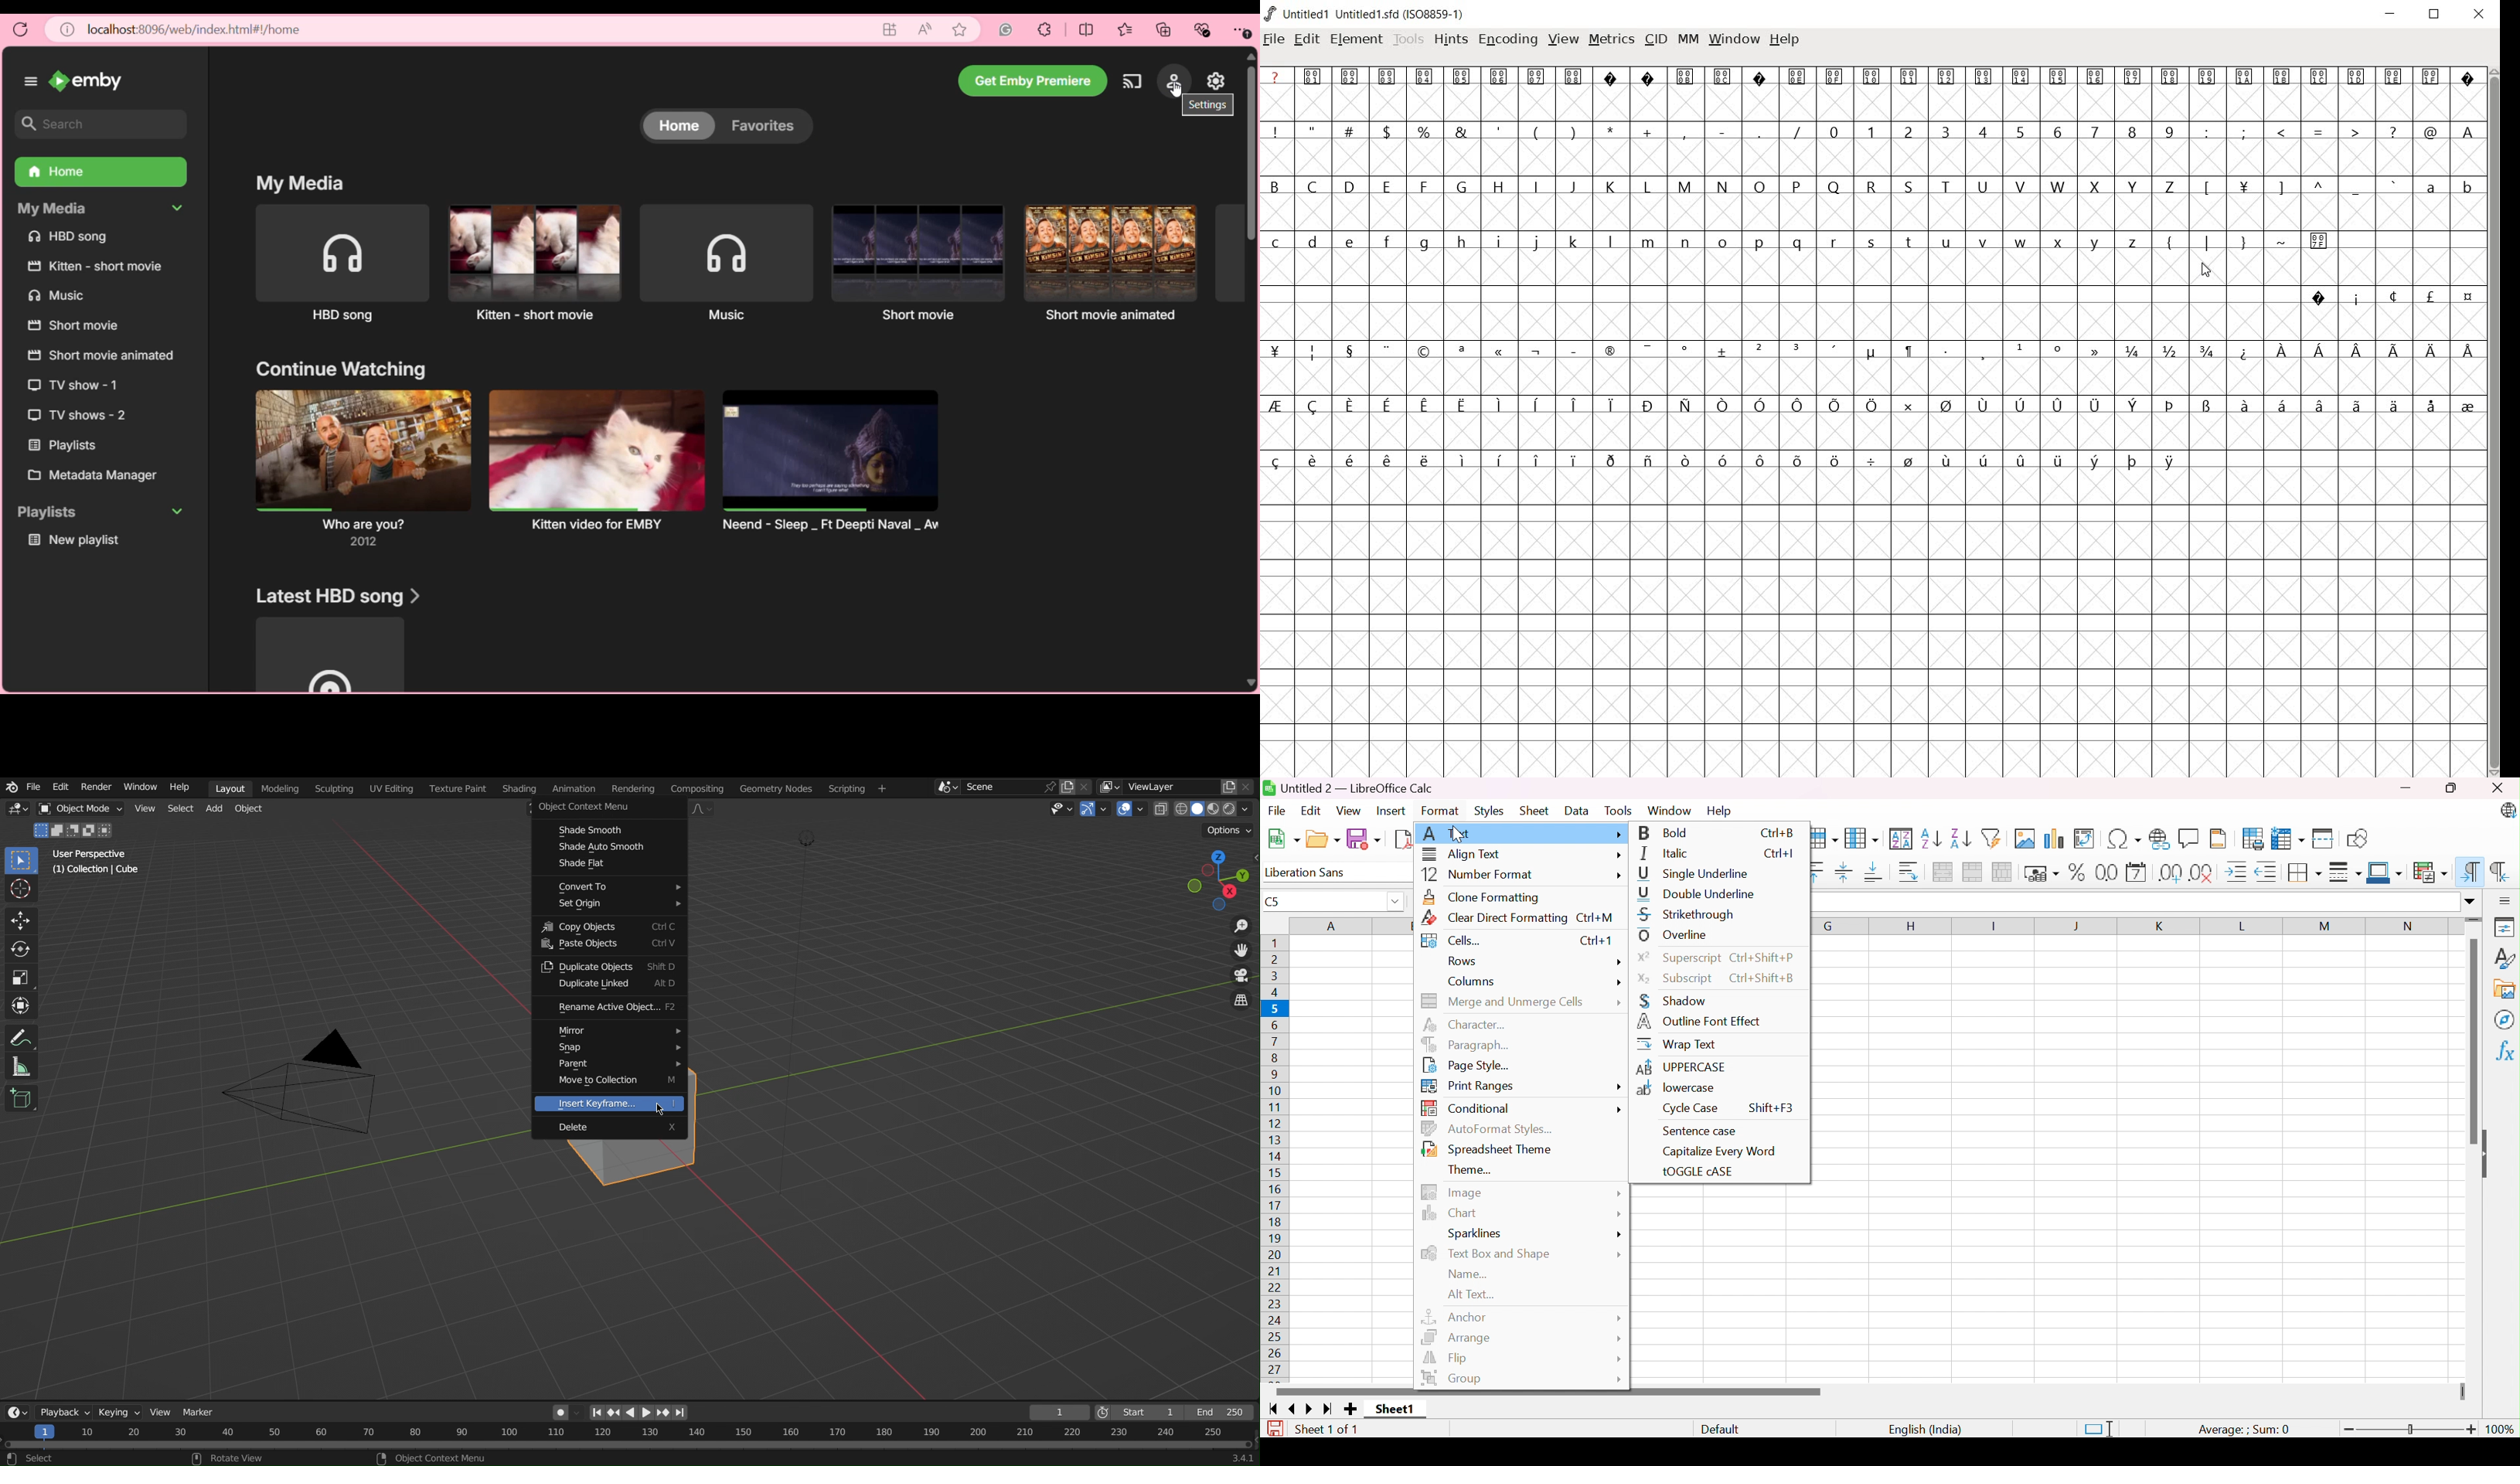 The width and height of the screenshot is (2520, 1484). Describe the element at coordinates (2507, 1018) in the screenshot. I see `Navigator` at that location.